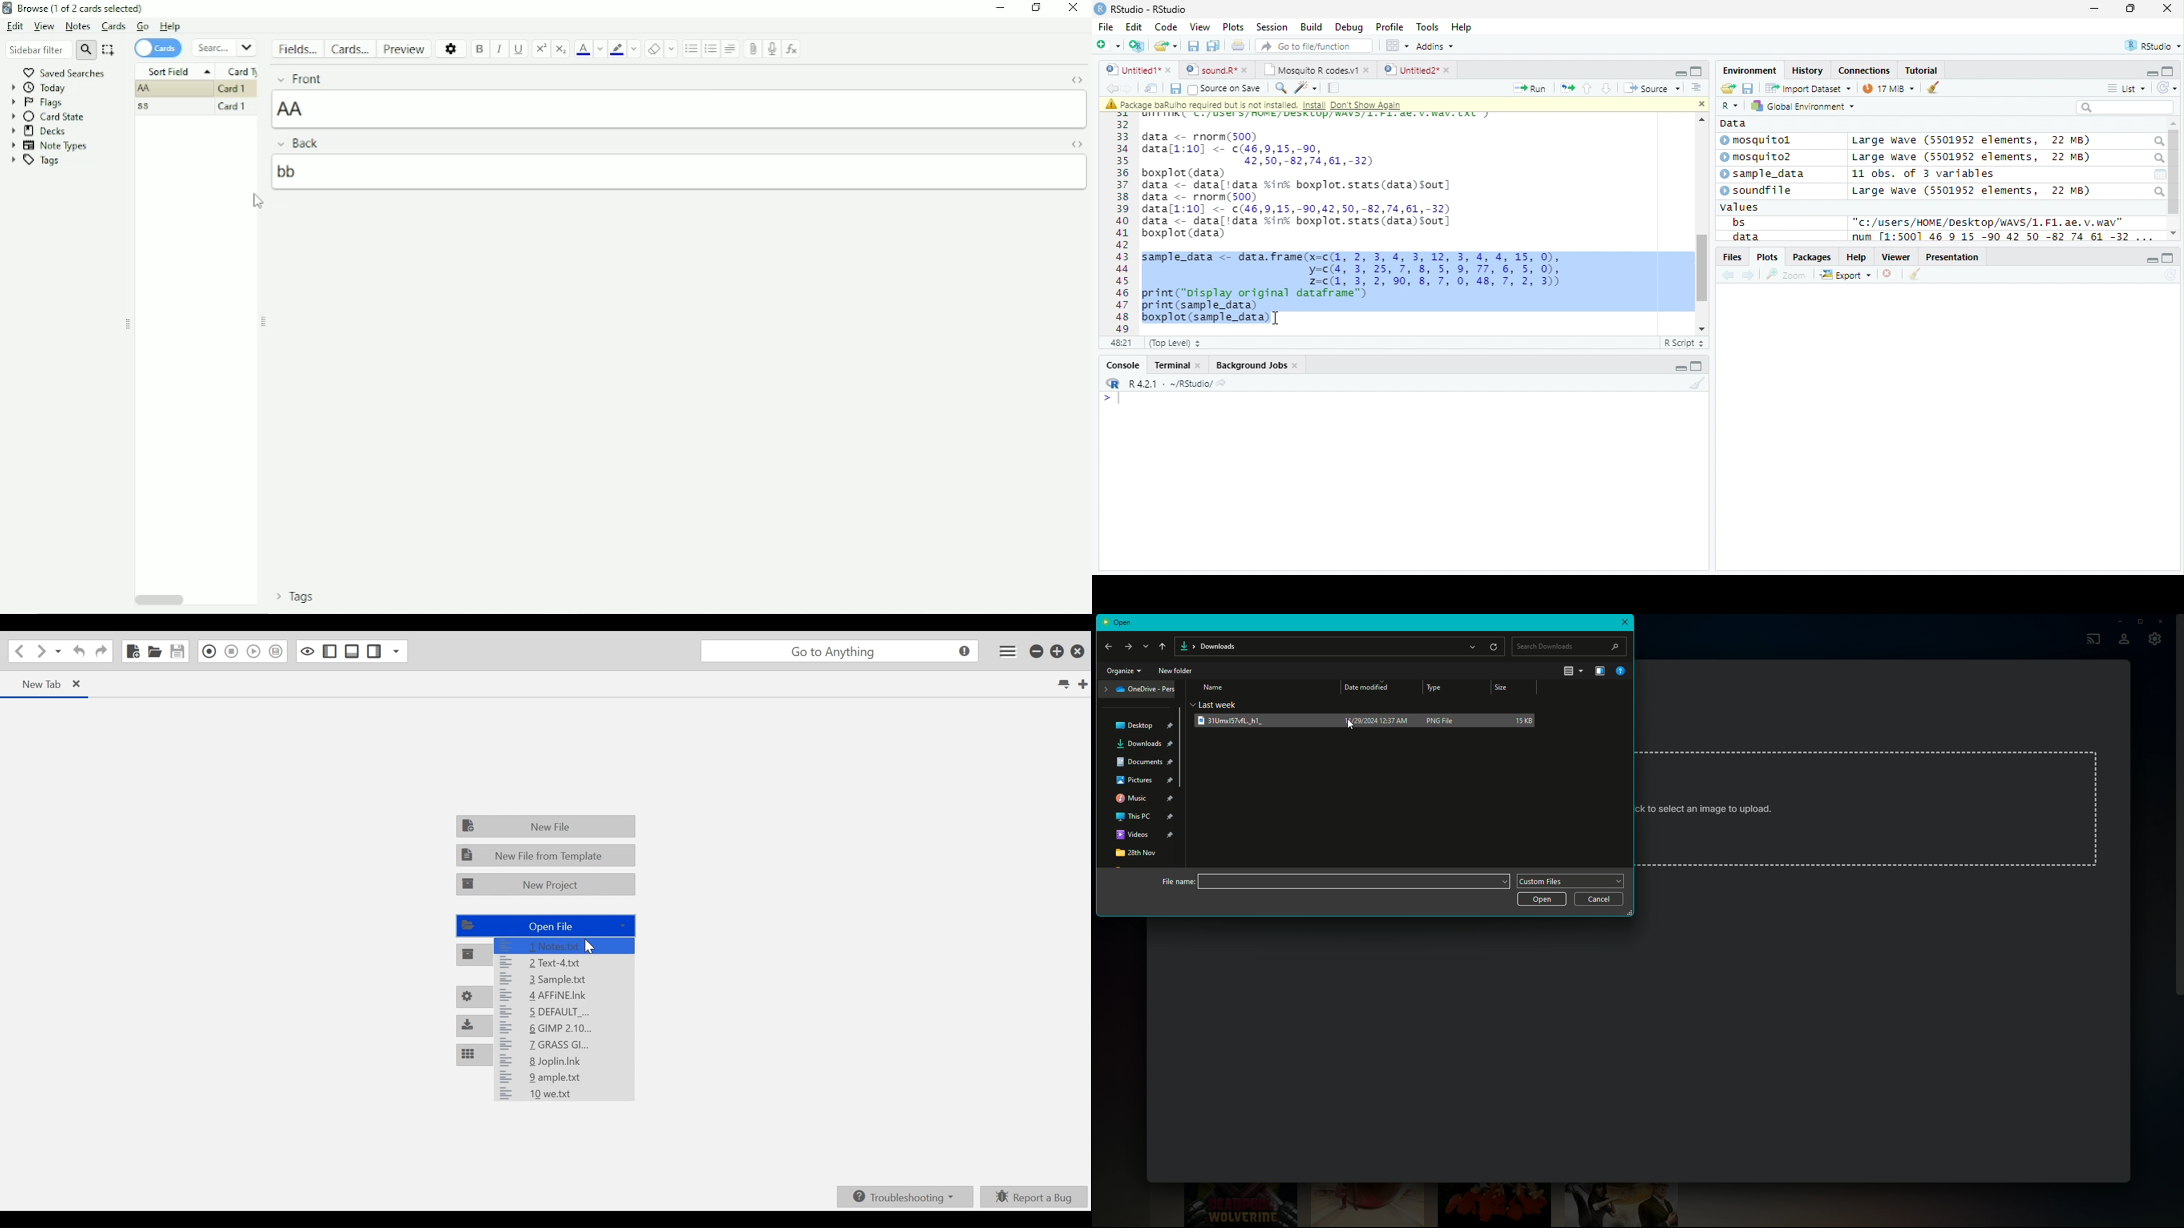 The width and height of the screenshot is (2184, 1232). Describe the element at coordinates (1201, 26) in the screenshot. I see `View` at that location.